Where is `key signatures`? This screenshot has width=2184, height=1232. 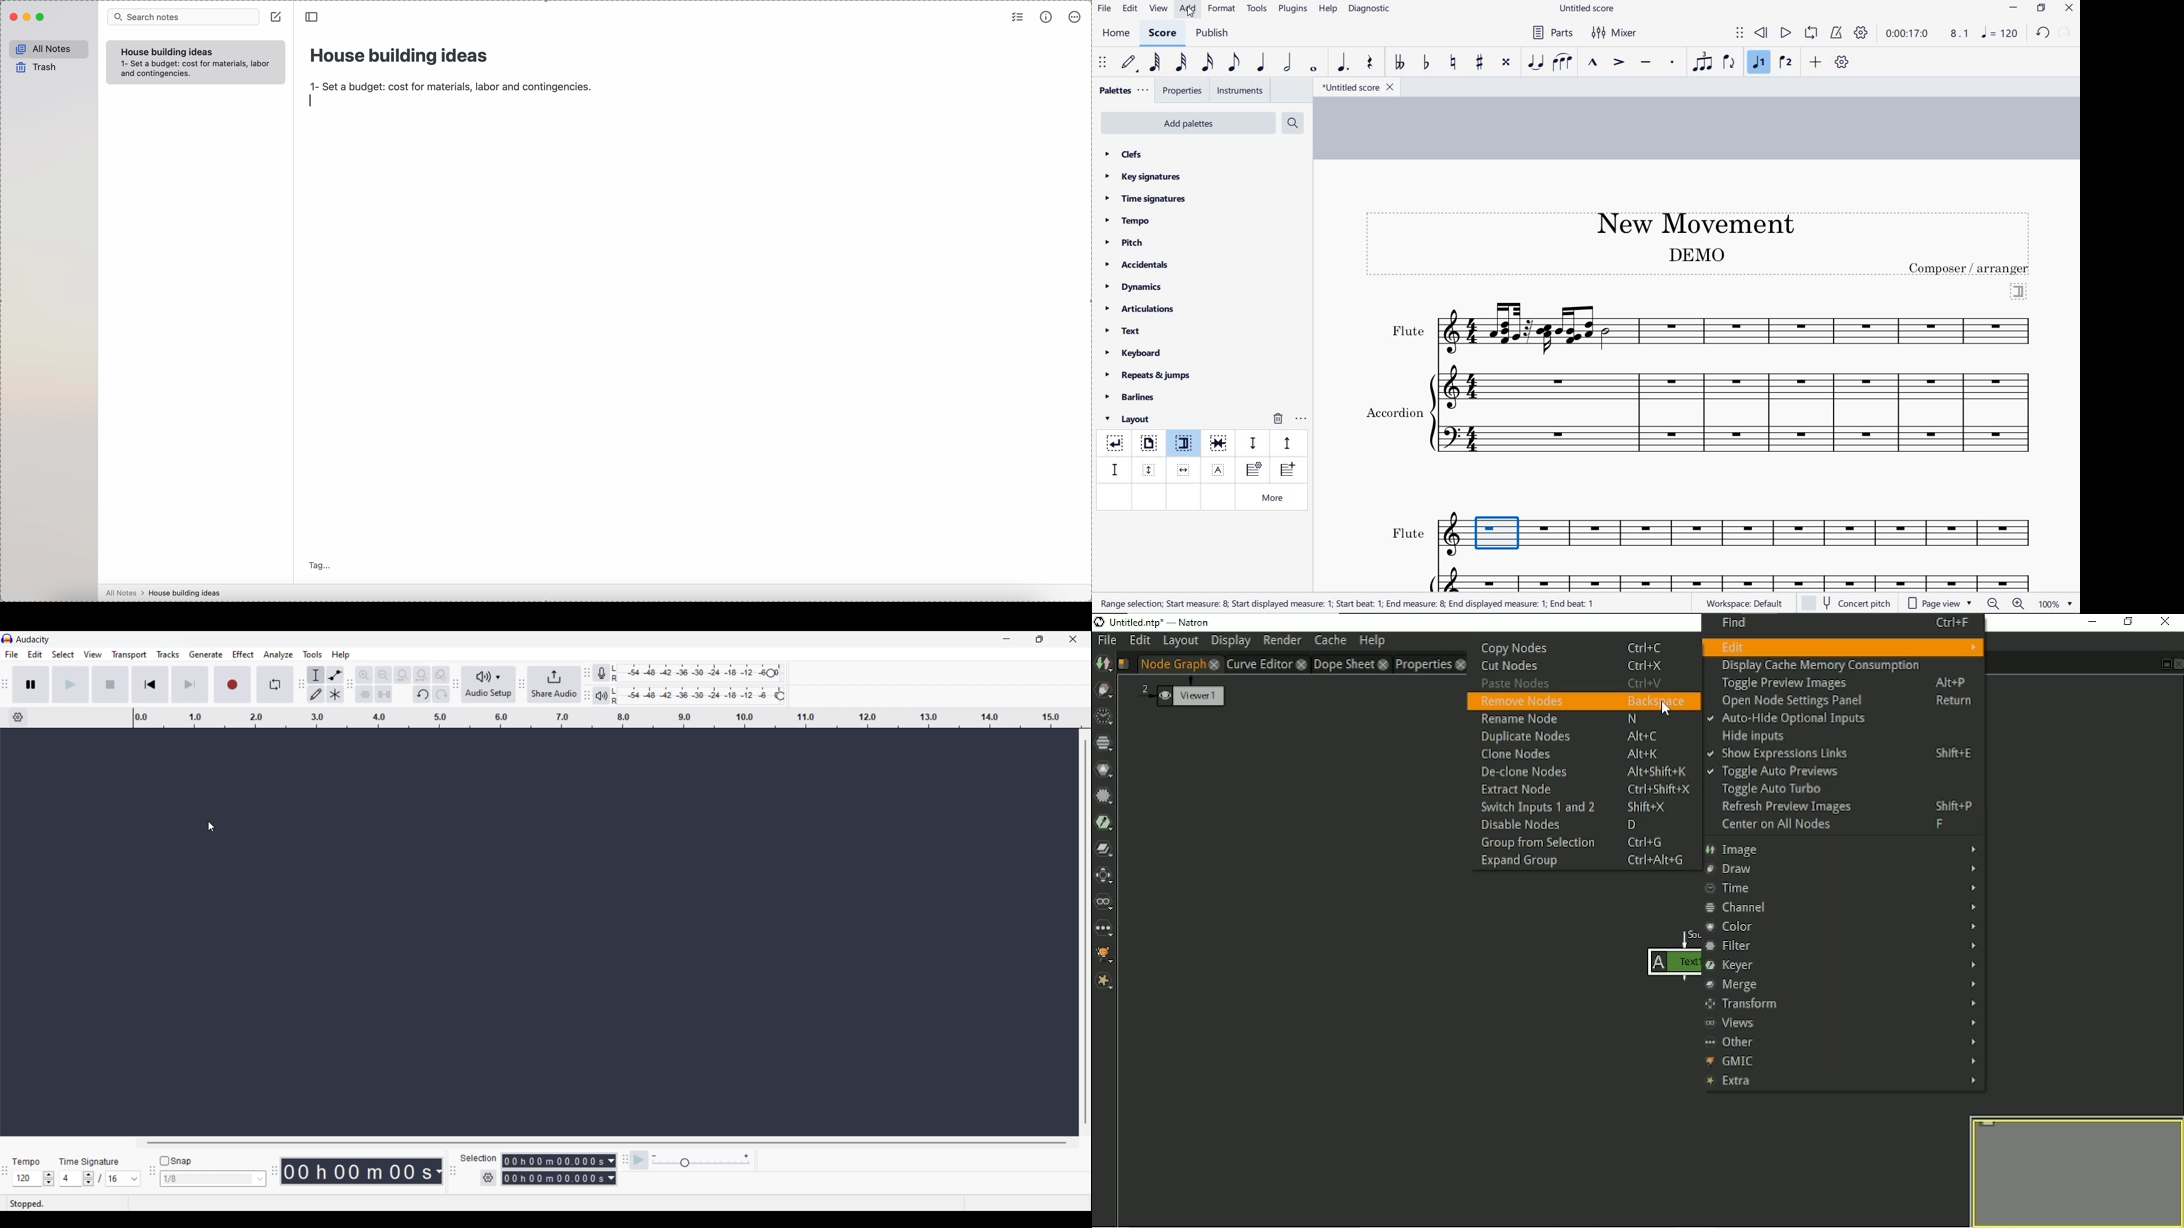 key signatures is located at coordinates (1142, 176).